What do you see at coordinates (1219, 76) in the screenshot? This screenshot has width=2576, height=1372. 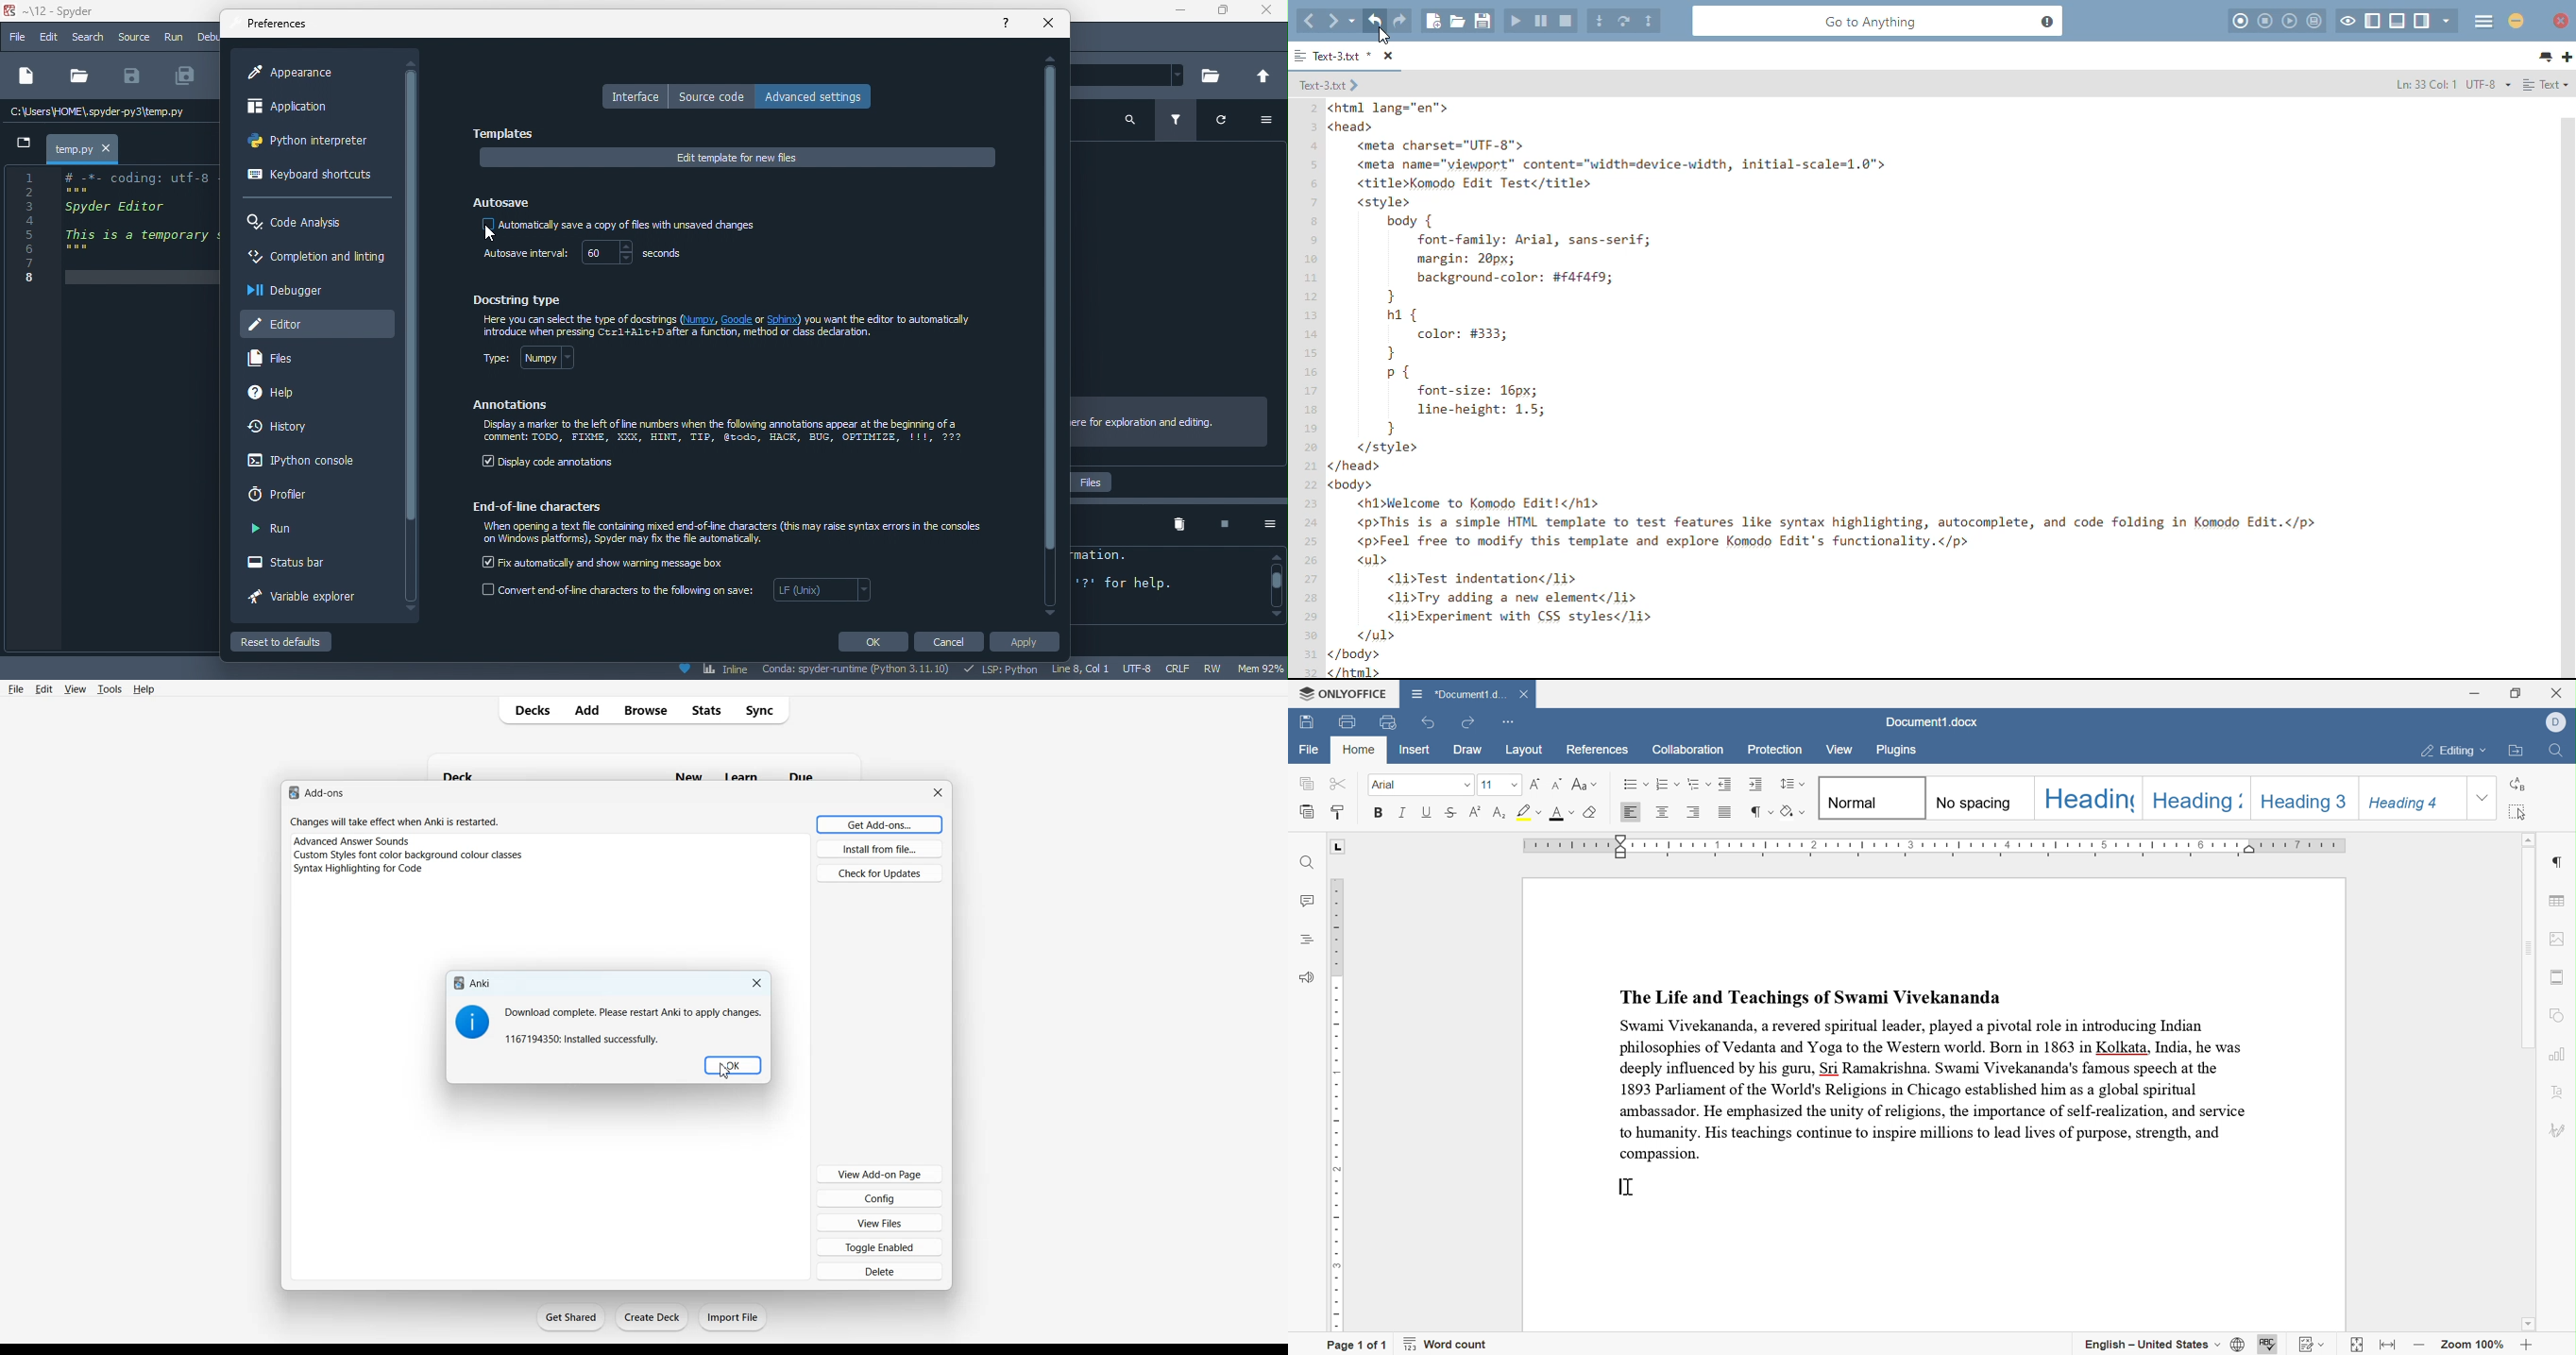 I see `` at bounding box center [1219, 76].